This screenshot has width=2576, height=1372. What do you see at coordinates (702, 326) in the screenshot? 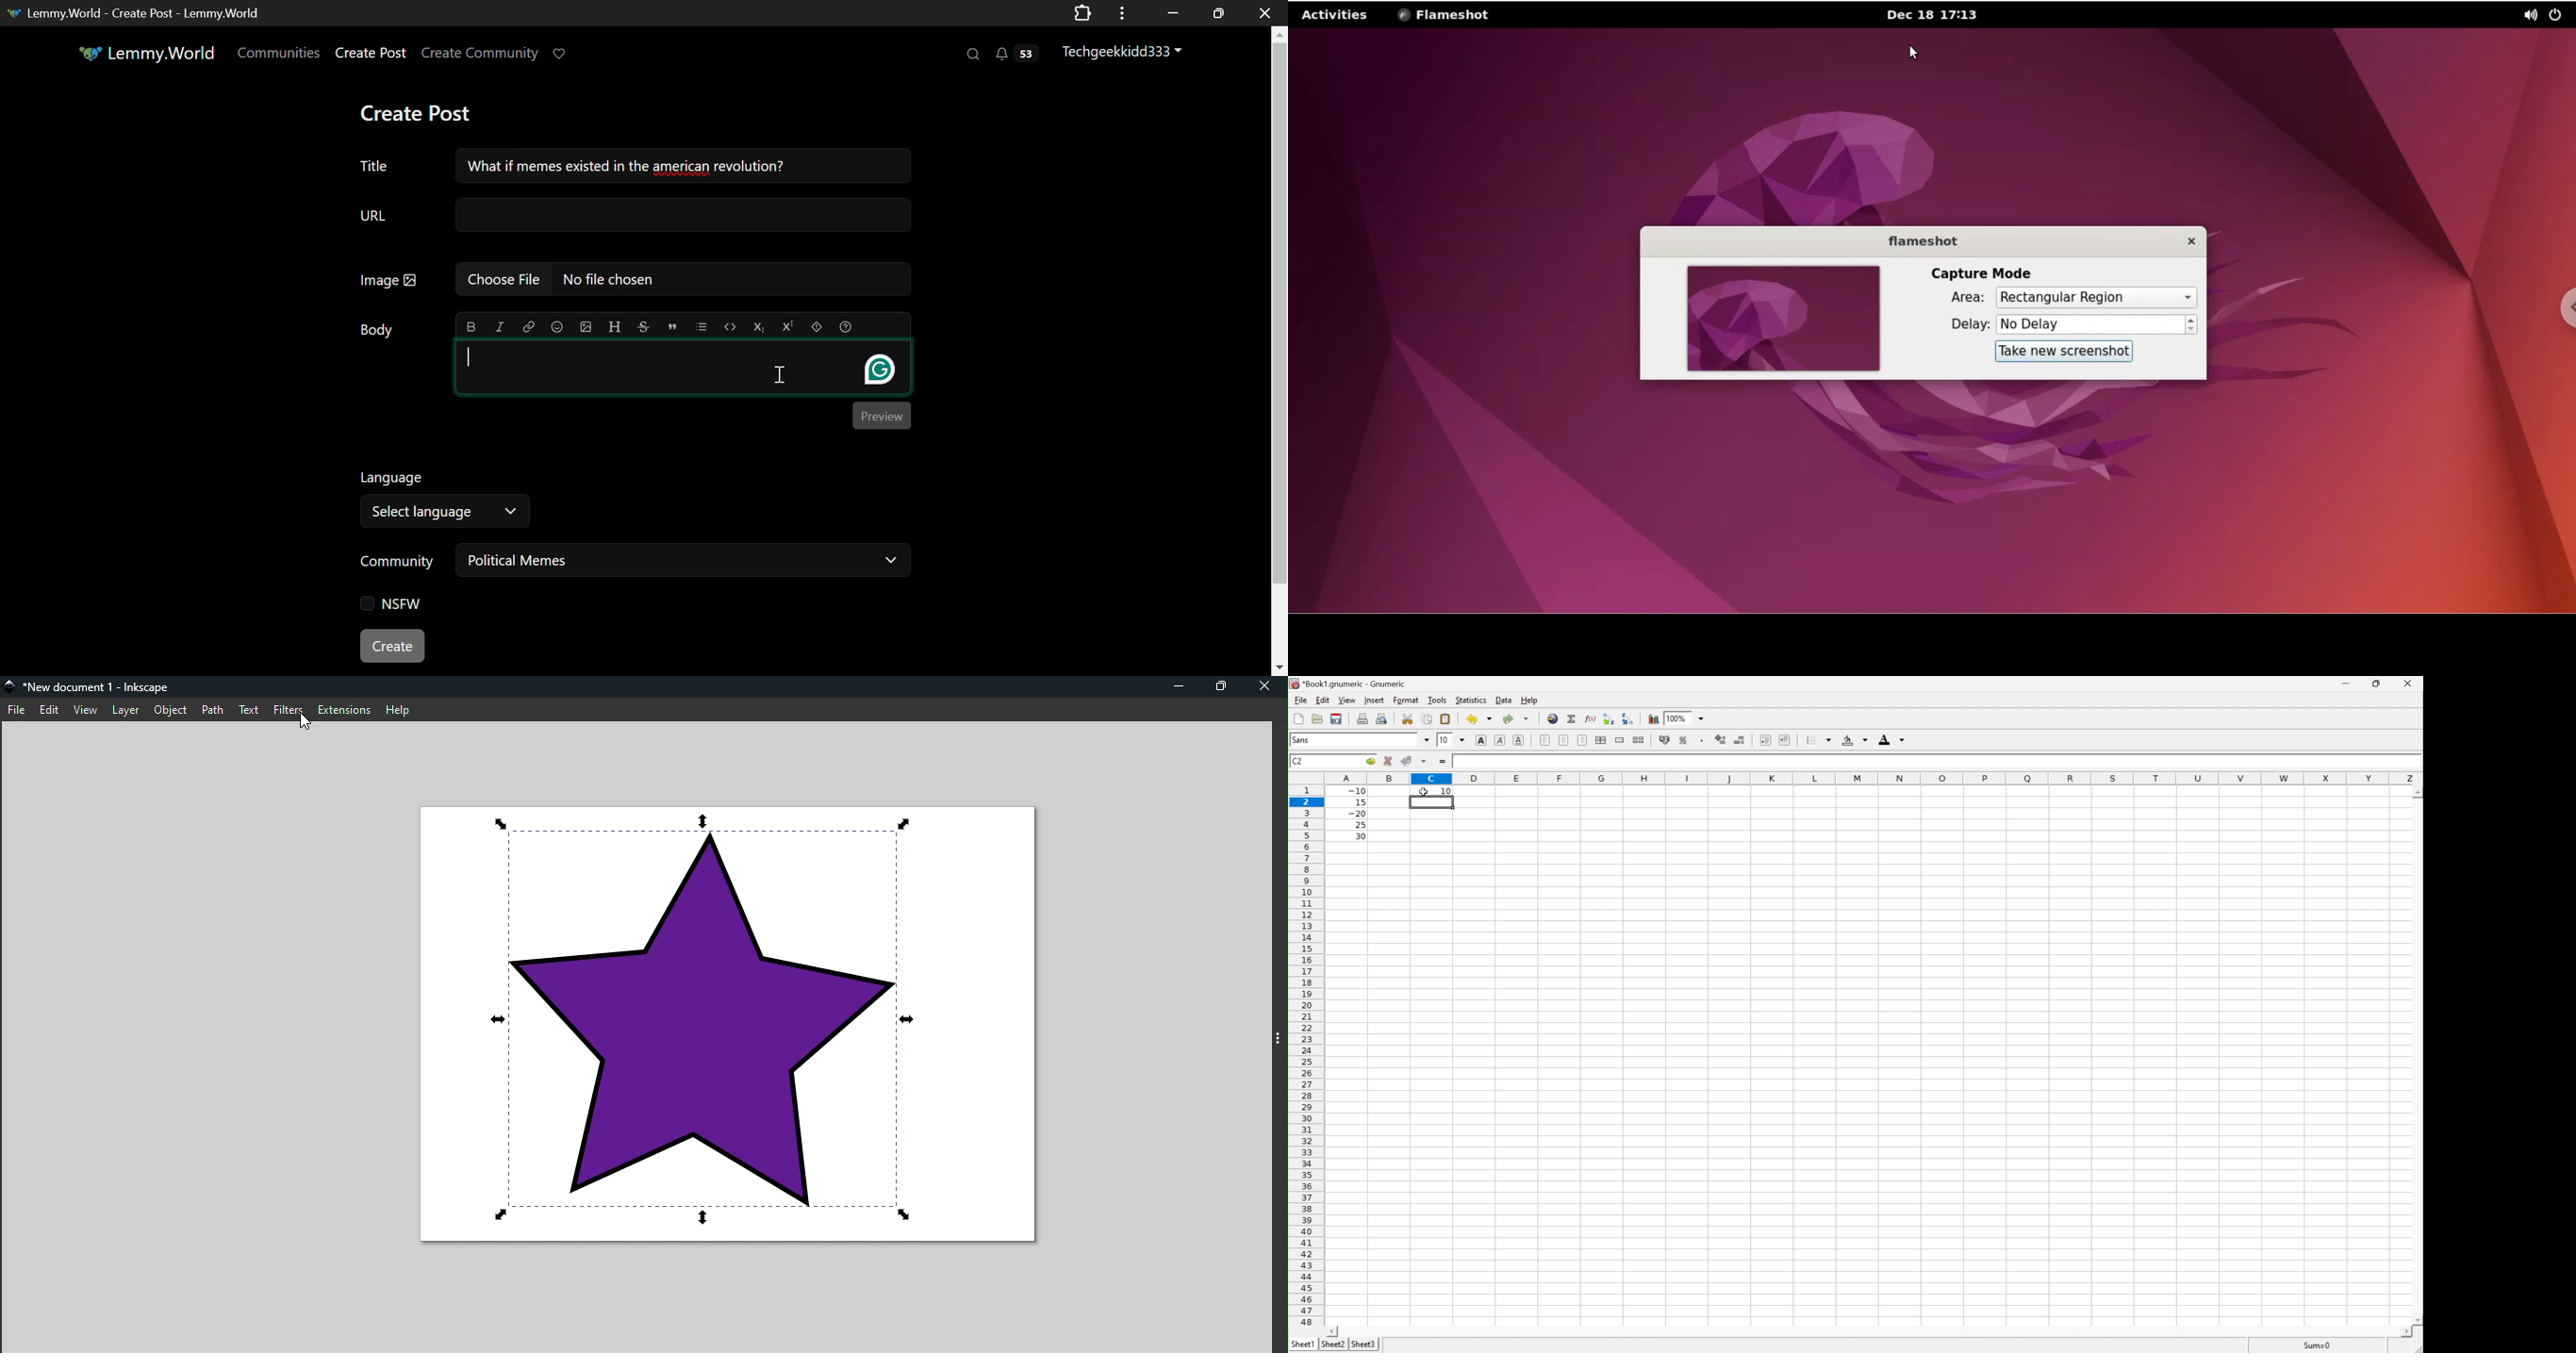
I see `List` at bounding box center [702, 326].